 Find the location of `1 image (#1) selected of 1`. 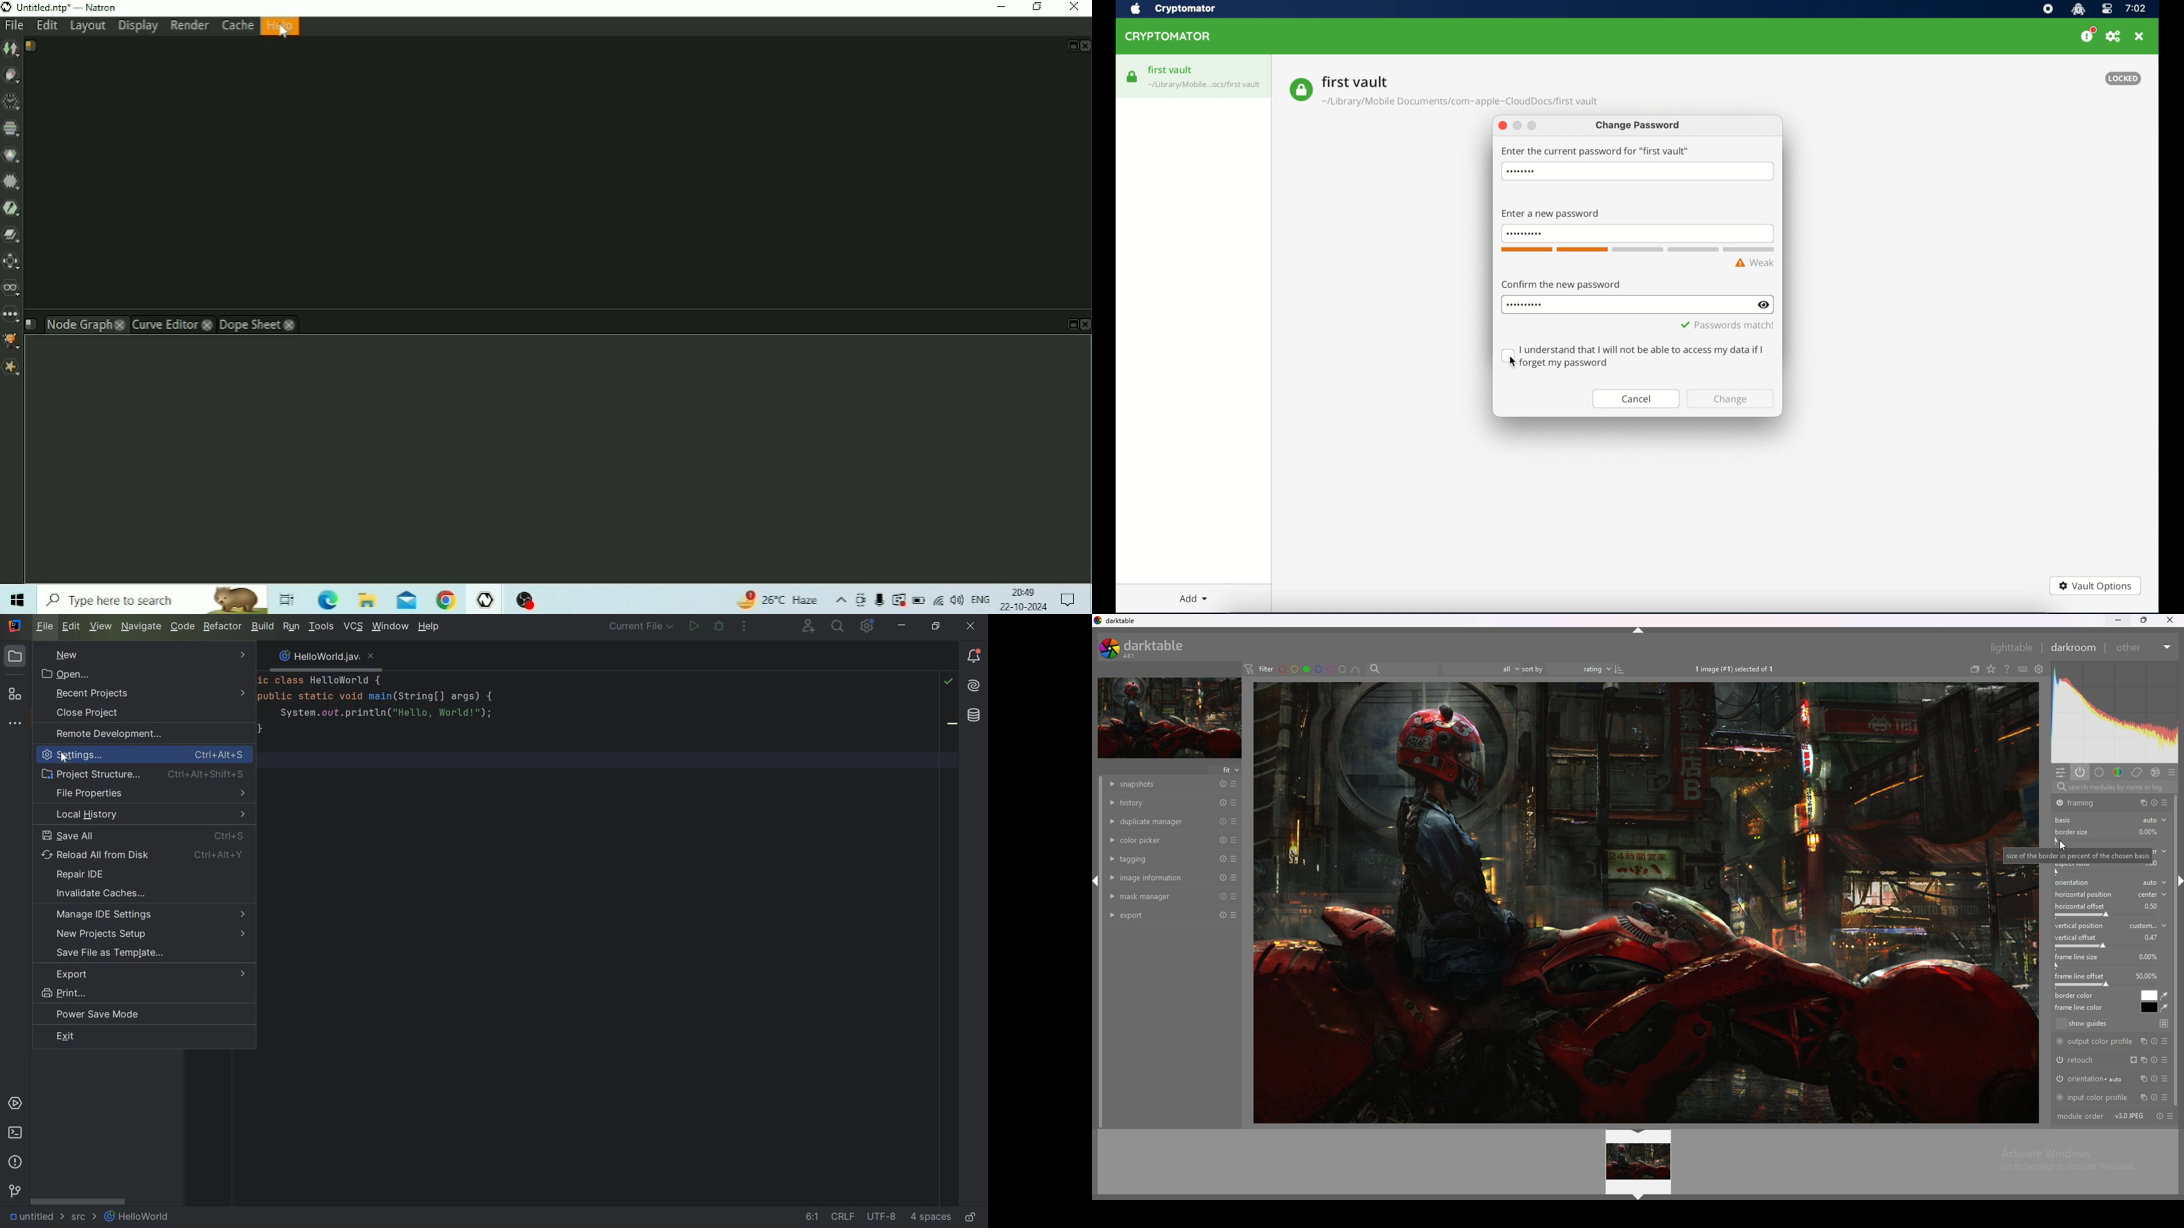

1 image (#1) selected of 1 is located at coordinates (1739, 667).